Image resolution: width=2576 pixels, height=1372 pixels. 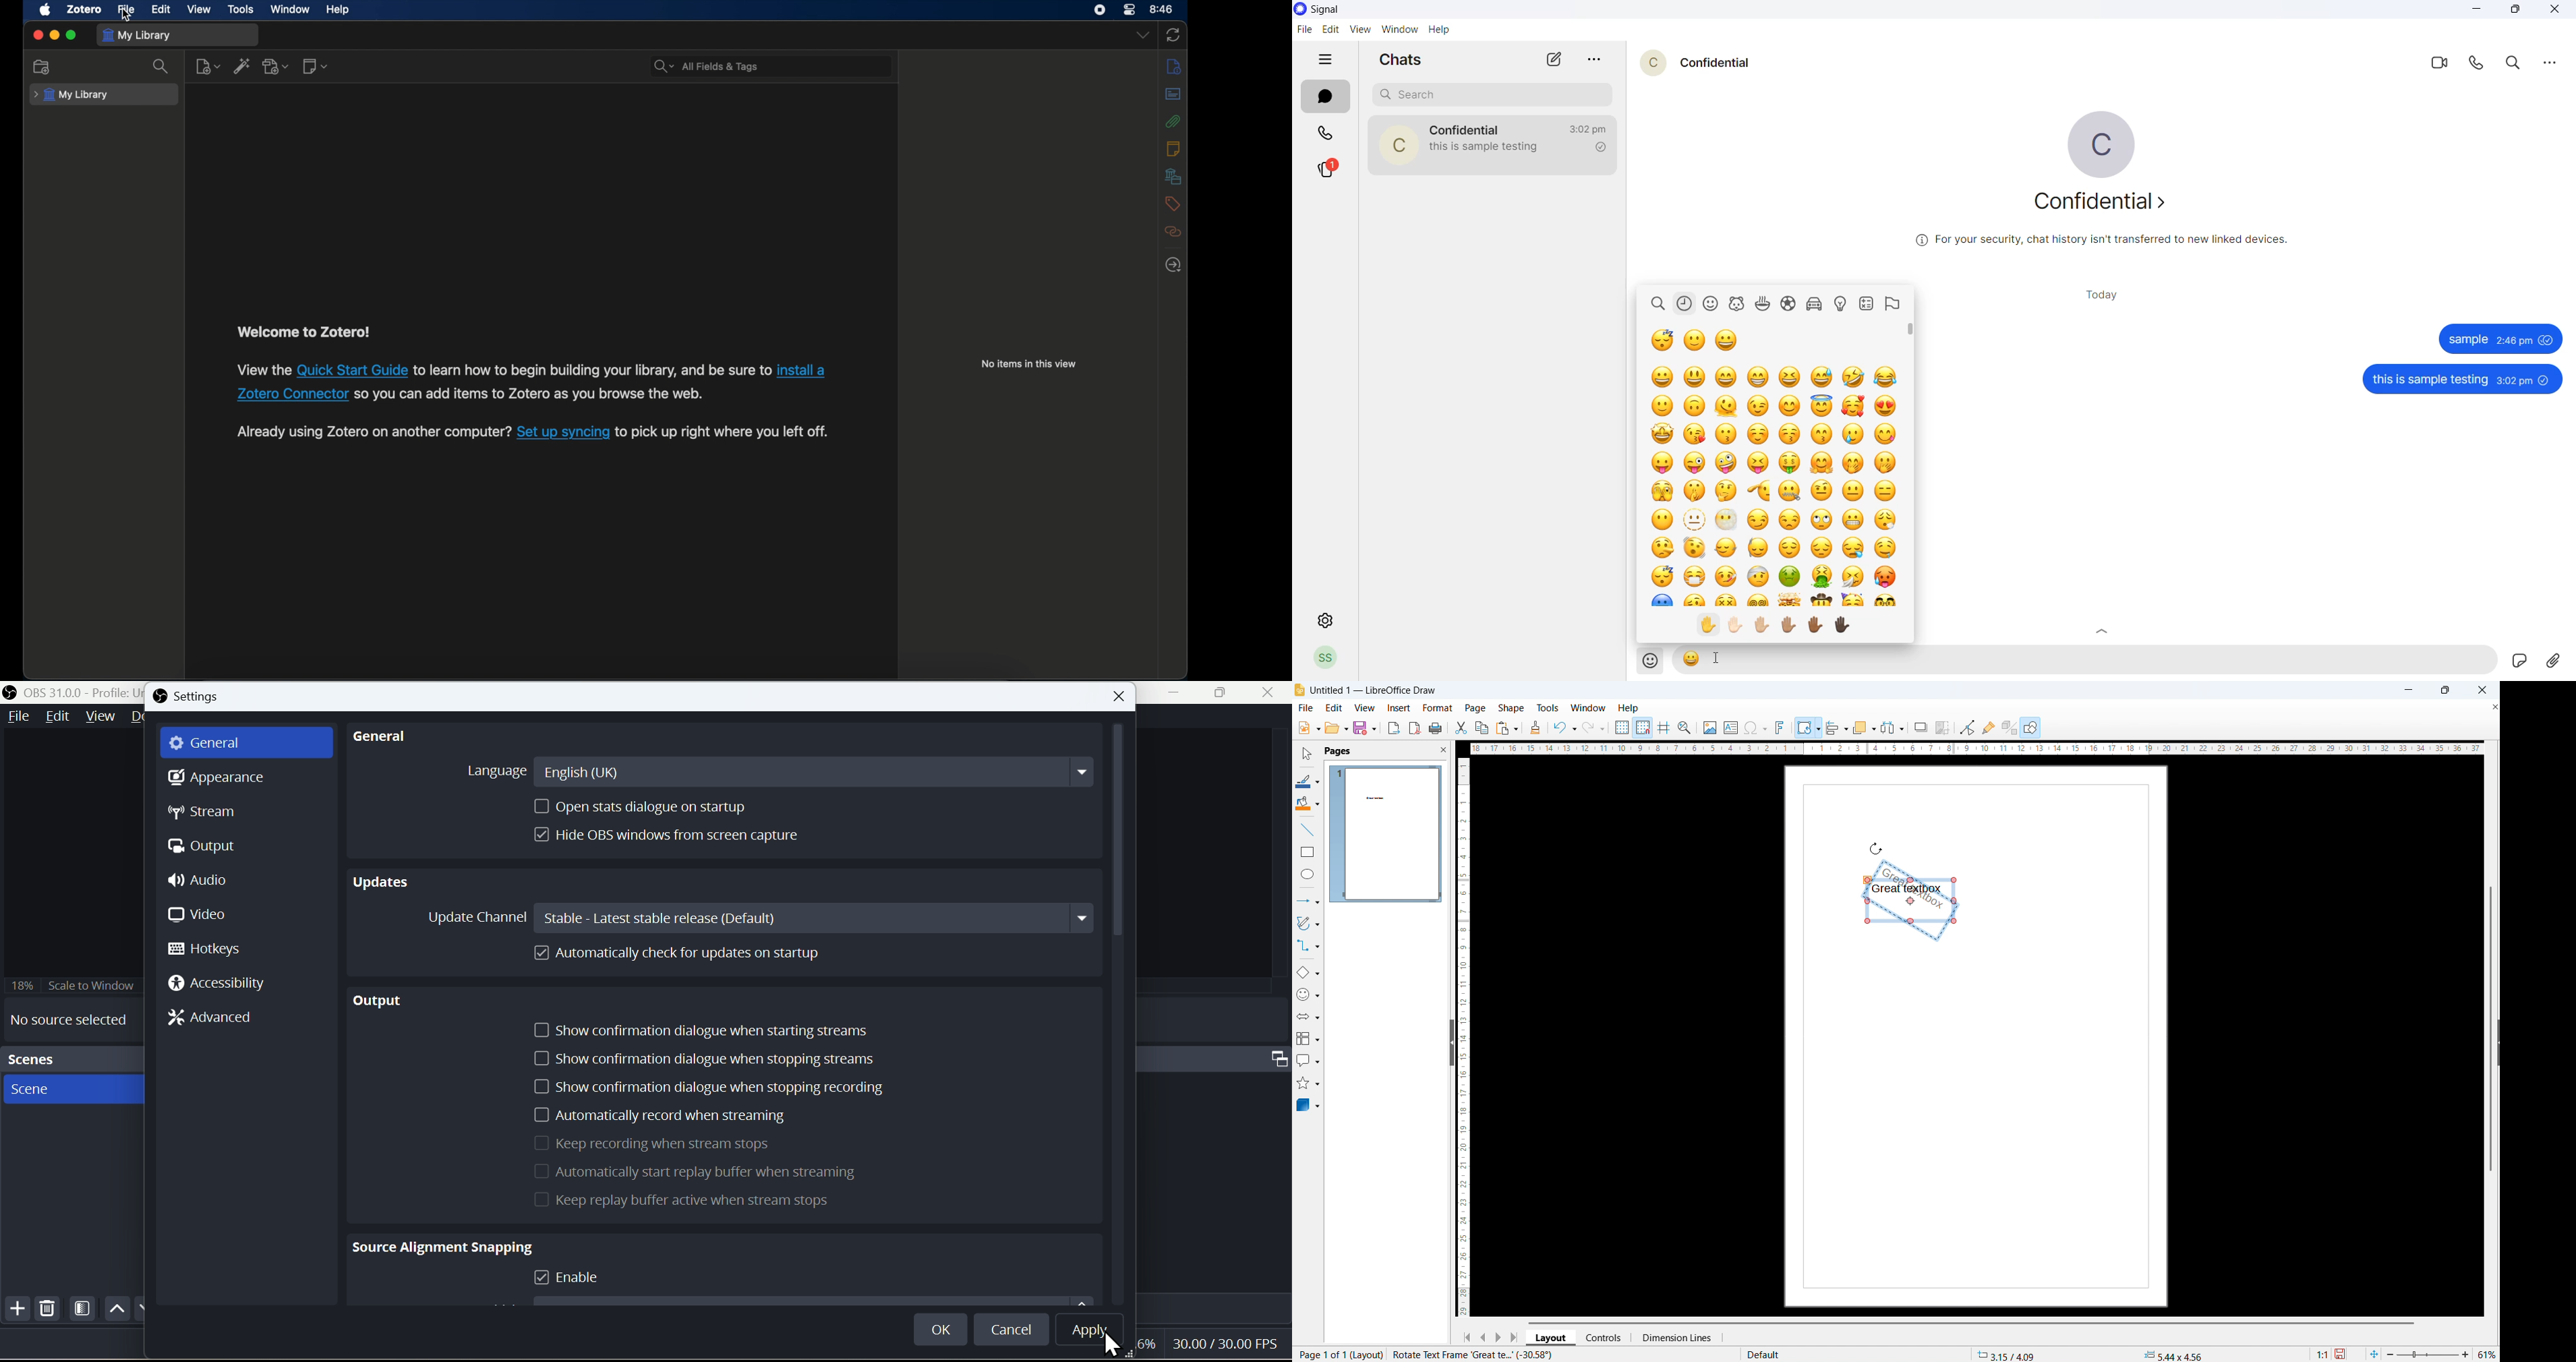 What do you see at coordinates (1308, 973) in the screenshot?
I see `basic shapes` at bounding box center [1308, 973].